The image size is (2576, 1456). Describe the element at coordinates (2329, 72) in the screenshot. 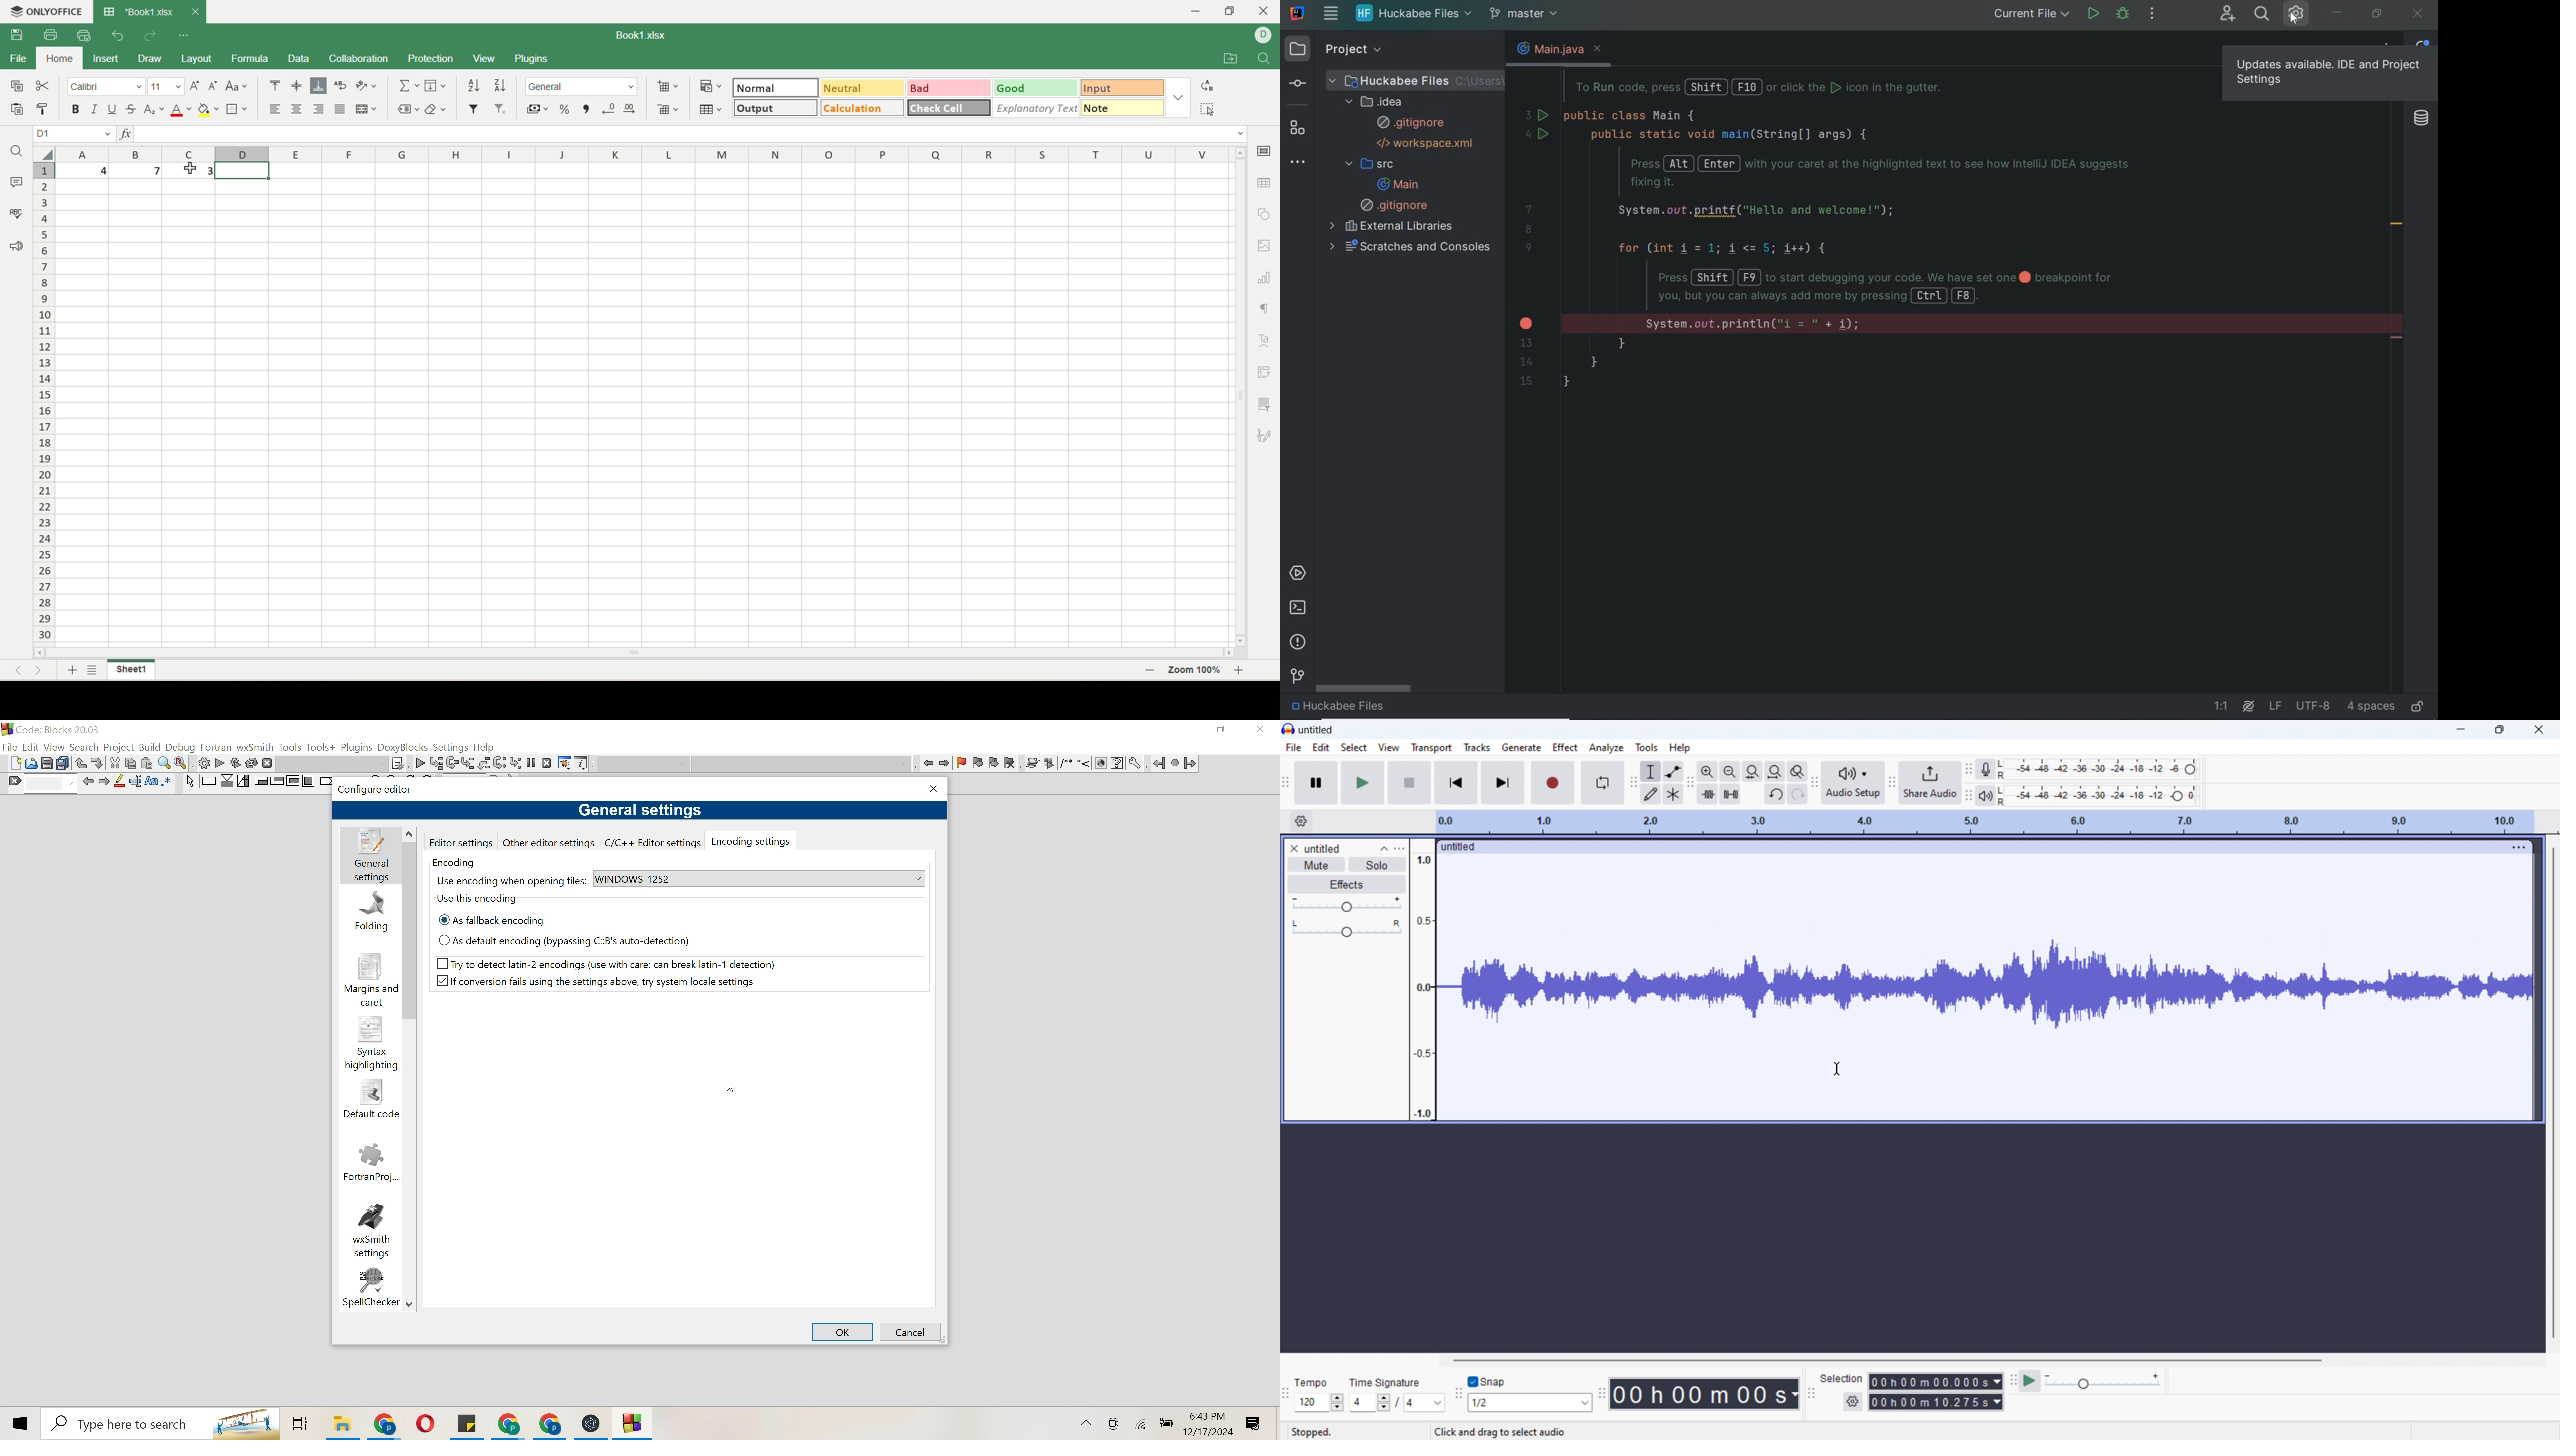

I see `updates available. IDE and Project Settings` at that location.